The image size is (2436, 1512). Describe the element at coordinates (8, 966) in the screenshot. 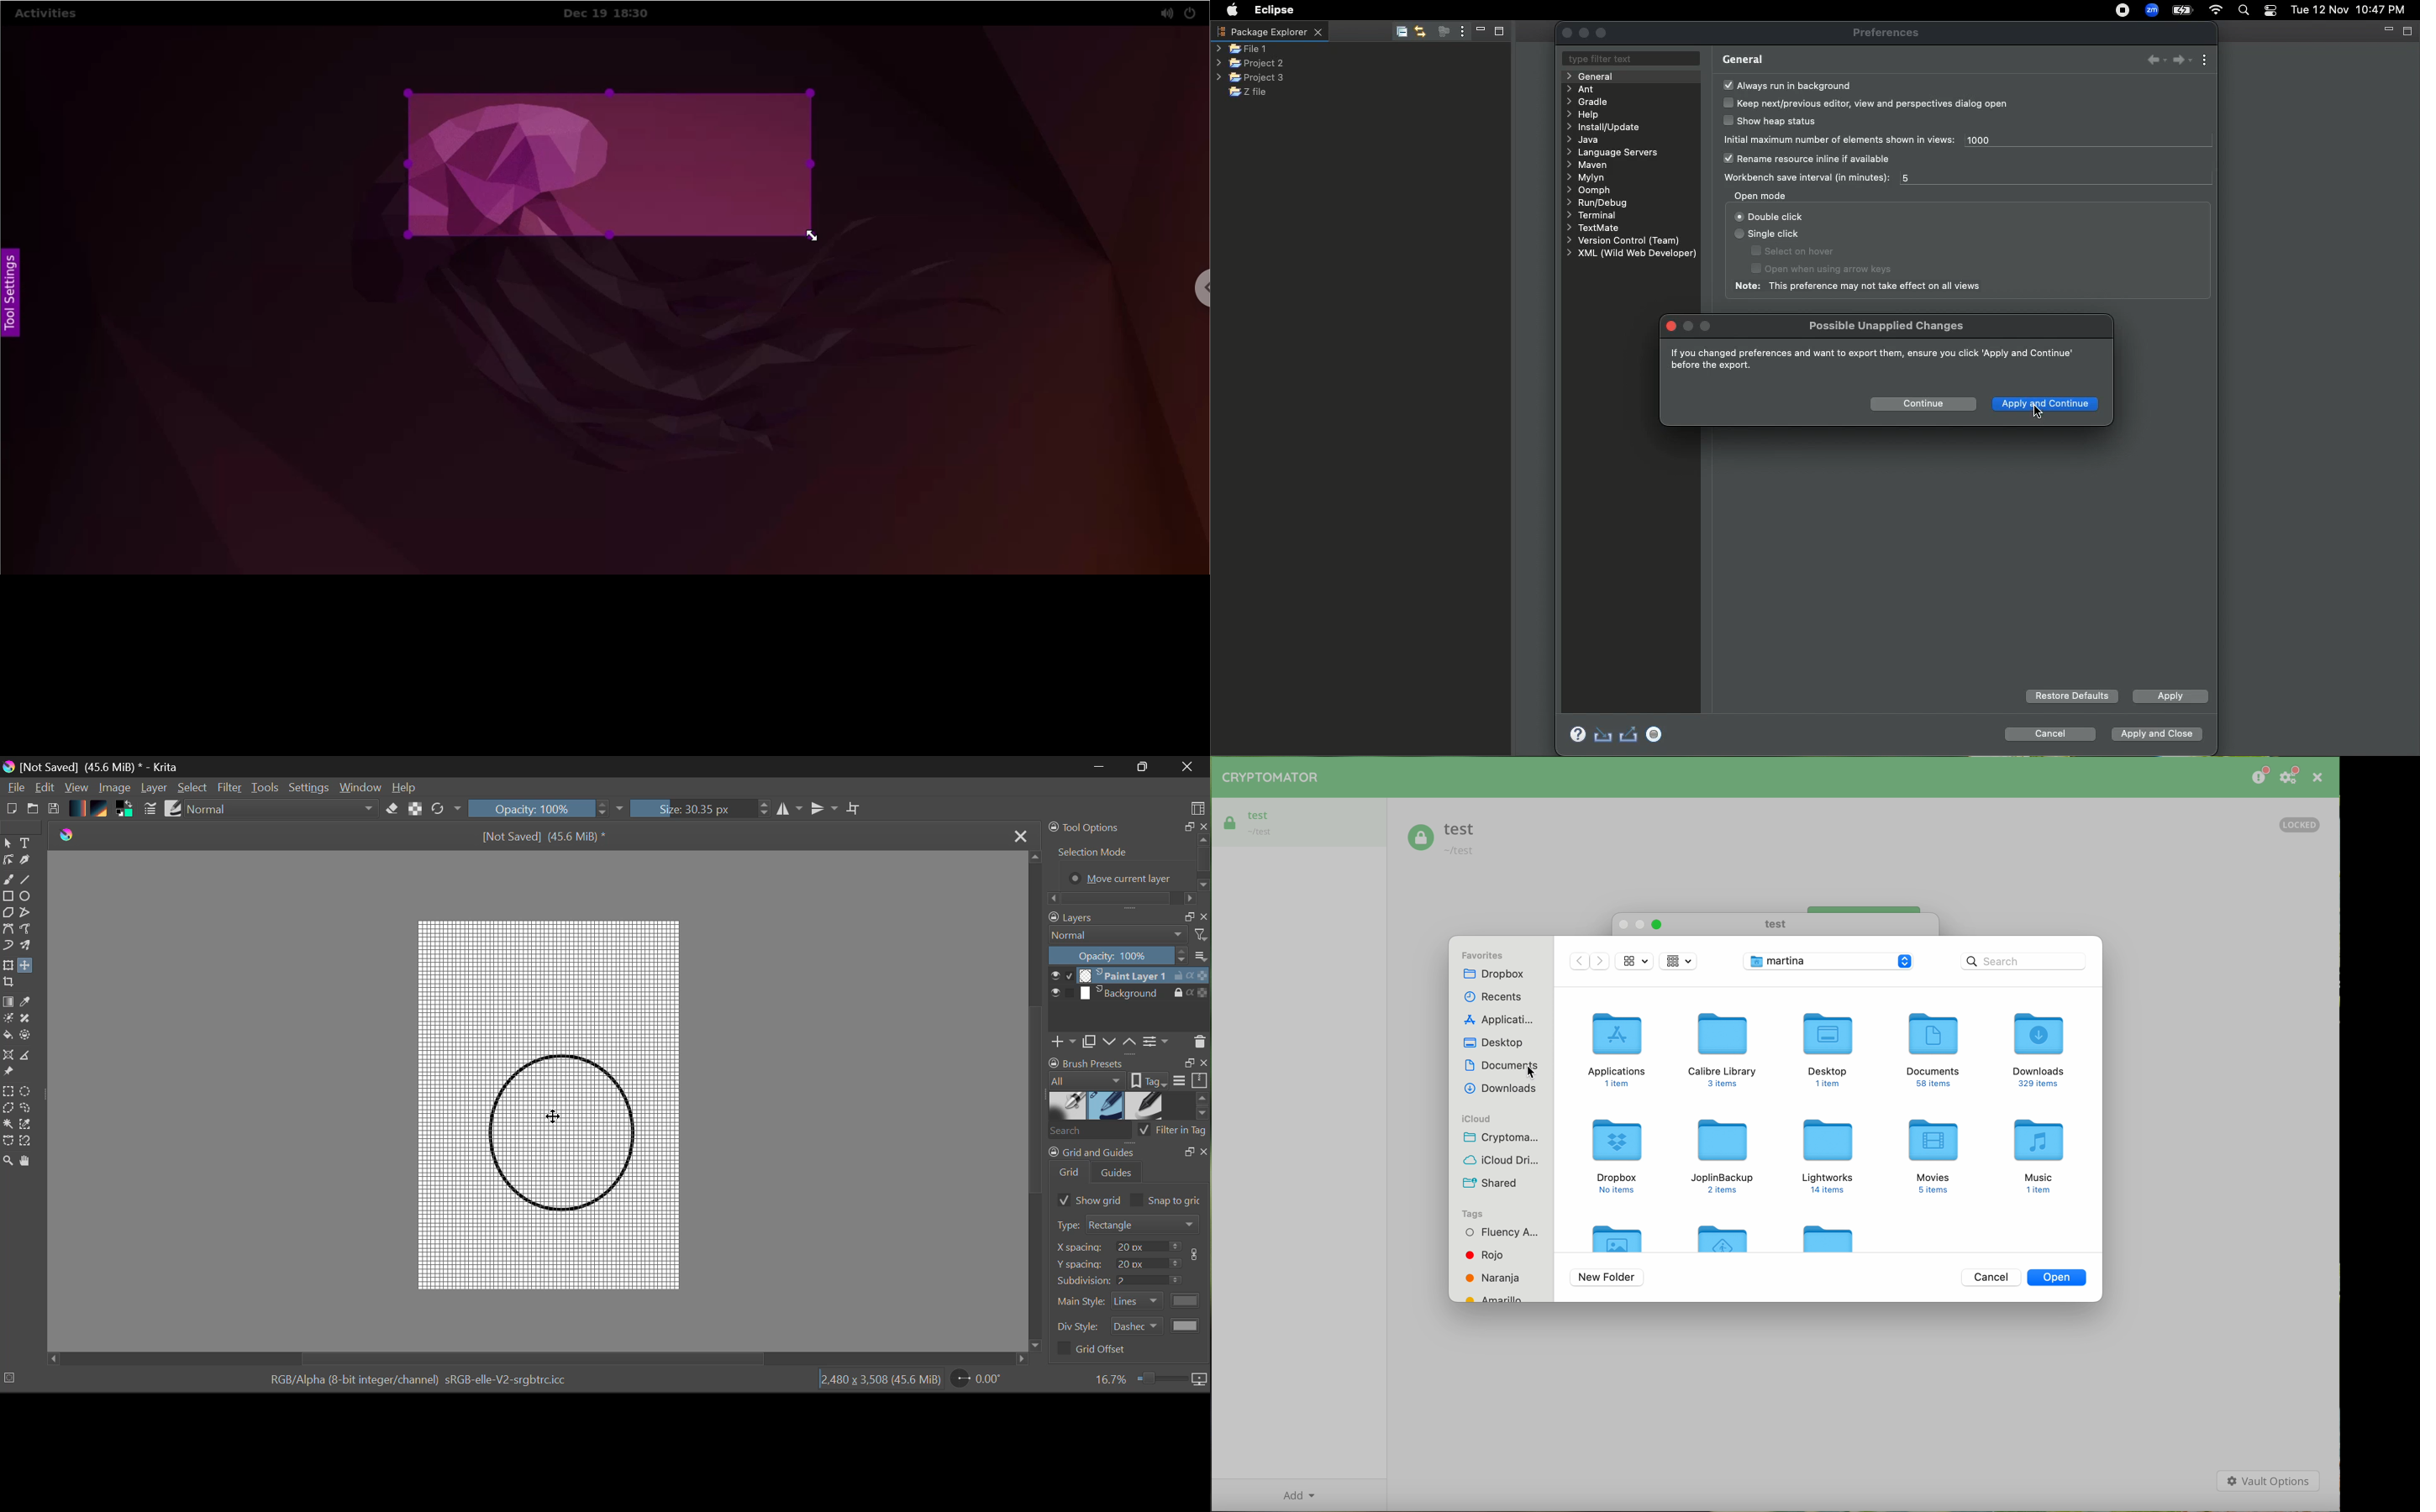

I see `Transform Layer` at that location.